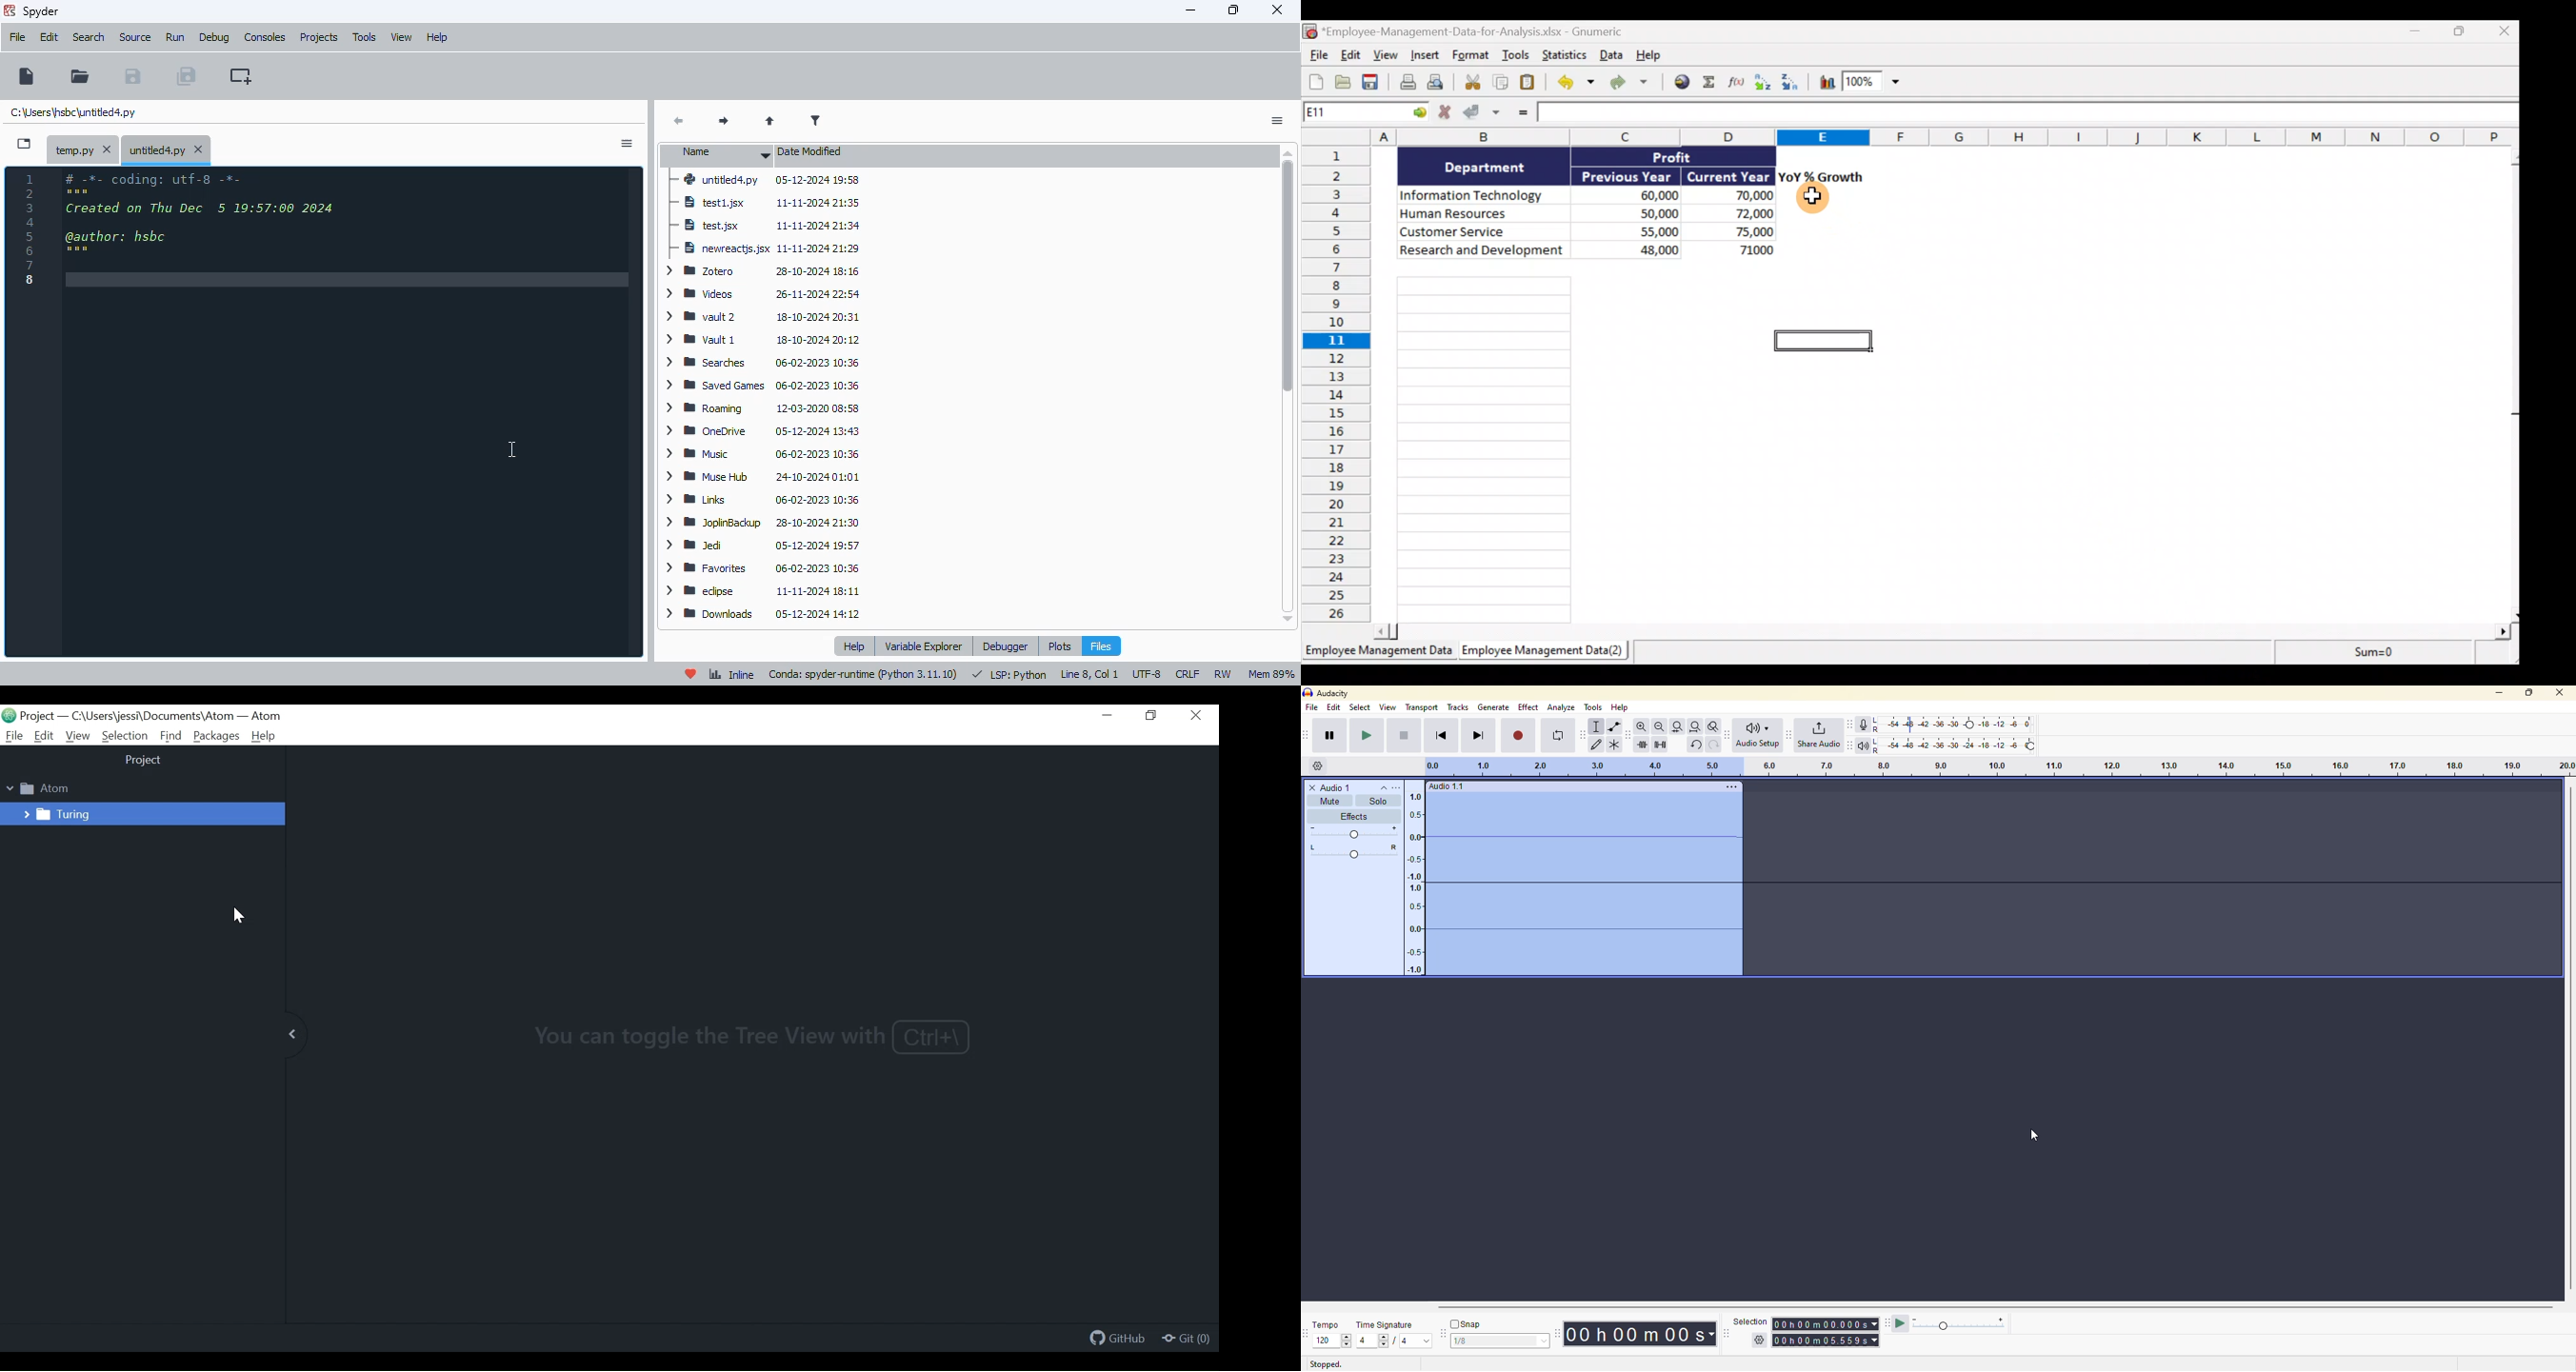 This screenshot has width=2576, height=1372. What do you see at coordinates (1329, 1324) in the screenshot?
I see `tempo` at bounding box center [1329, 1324].